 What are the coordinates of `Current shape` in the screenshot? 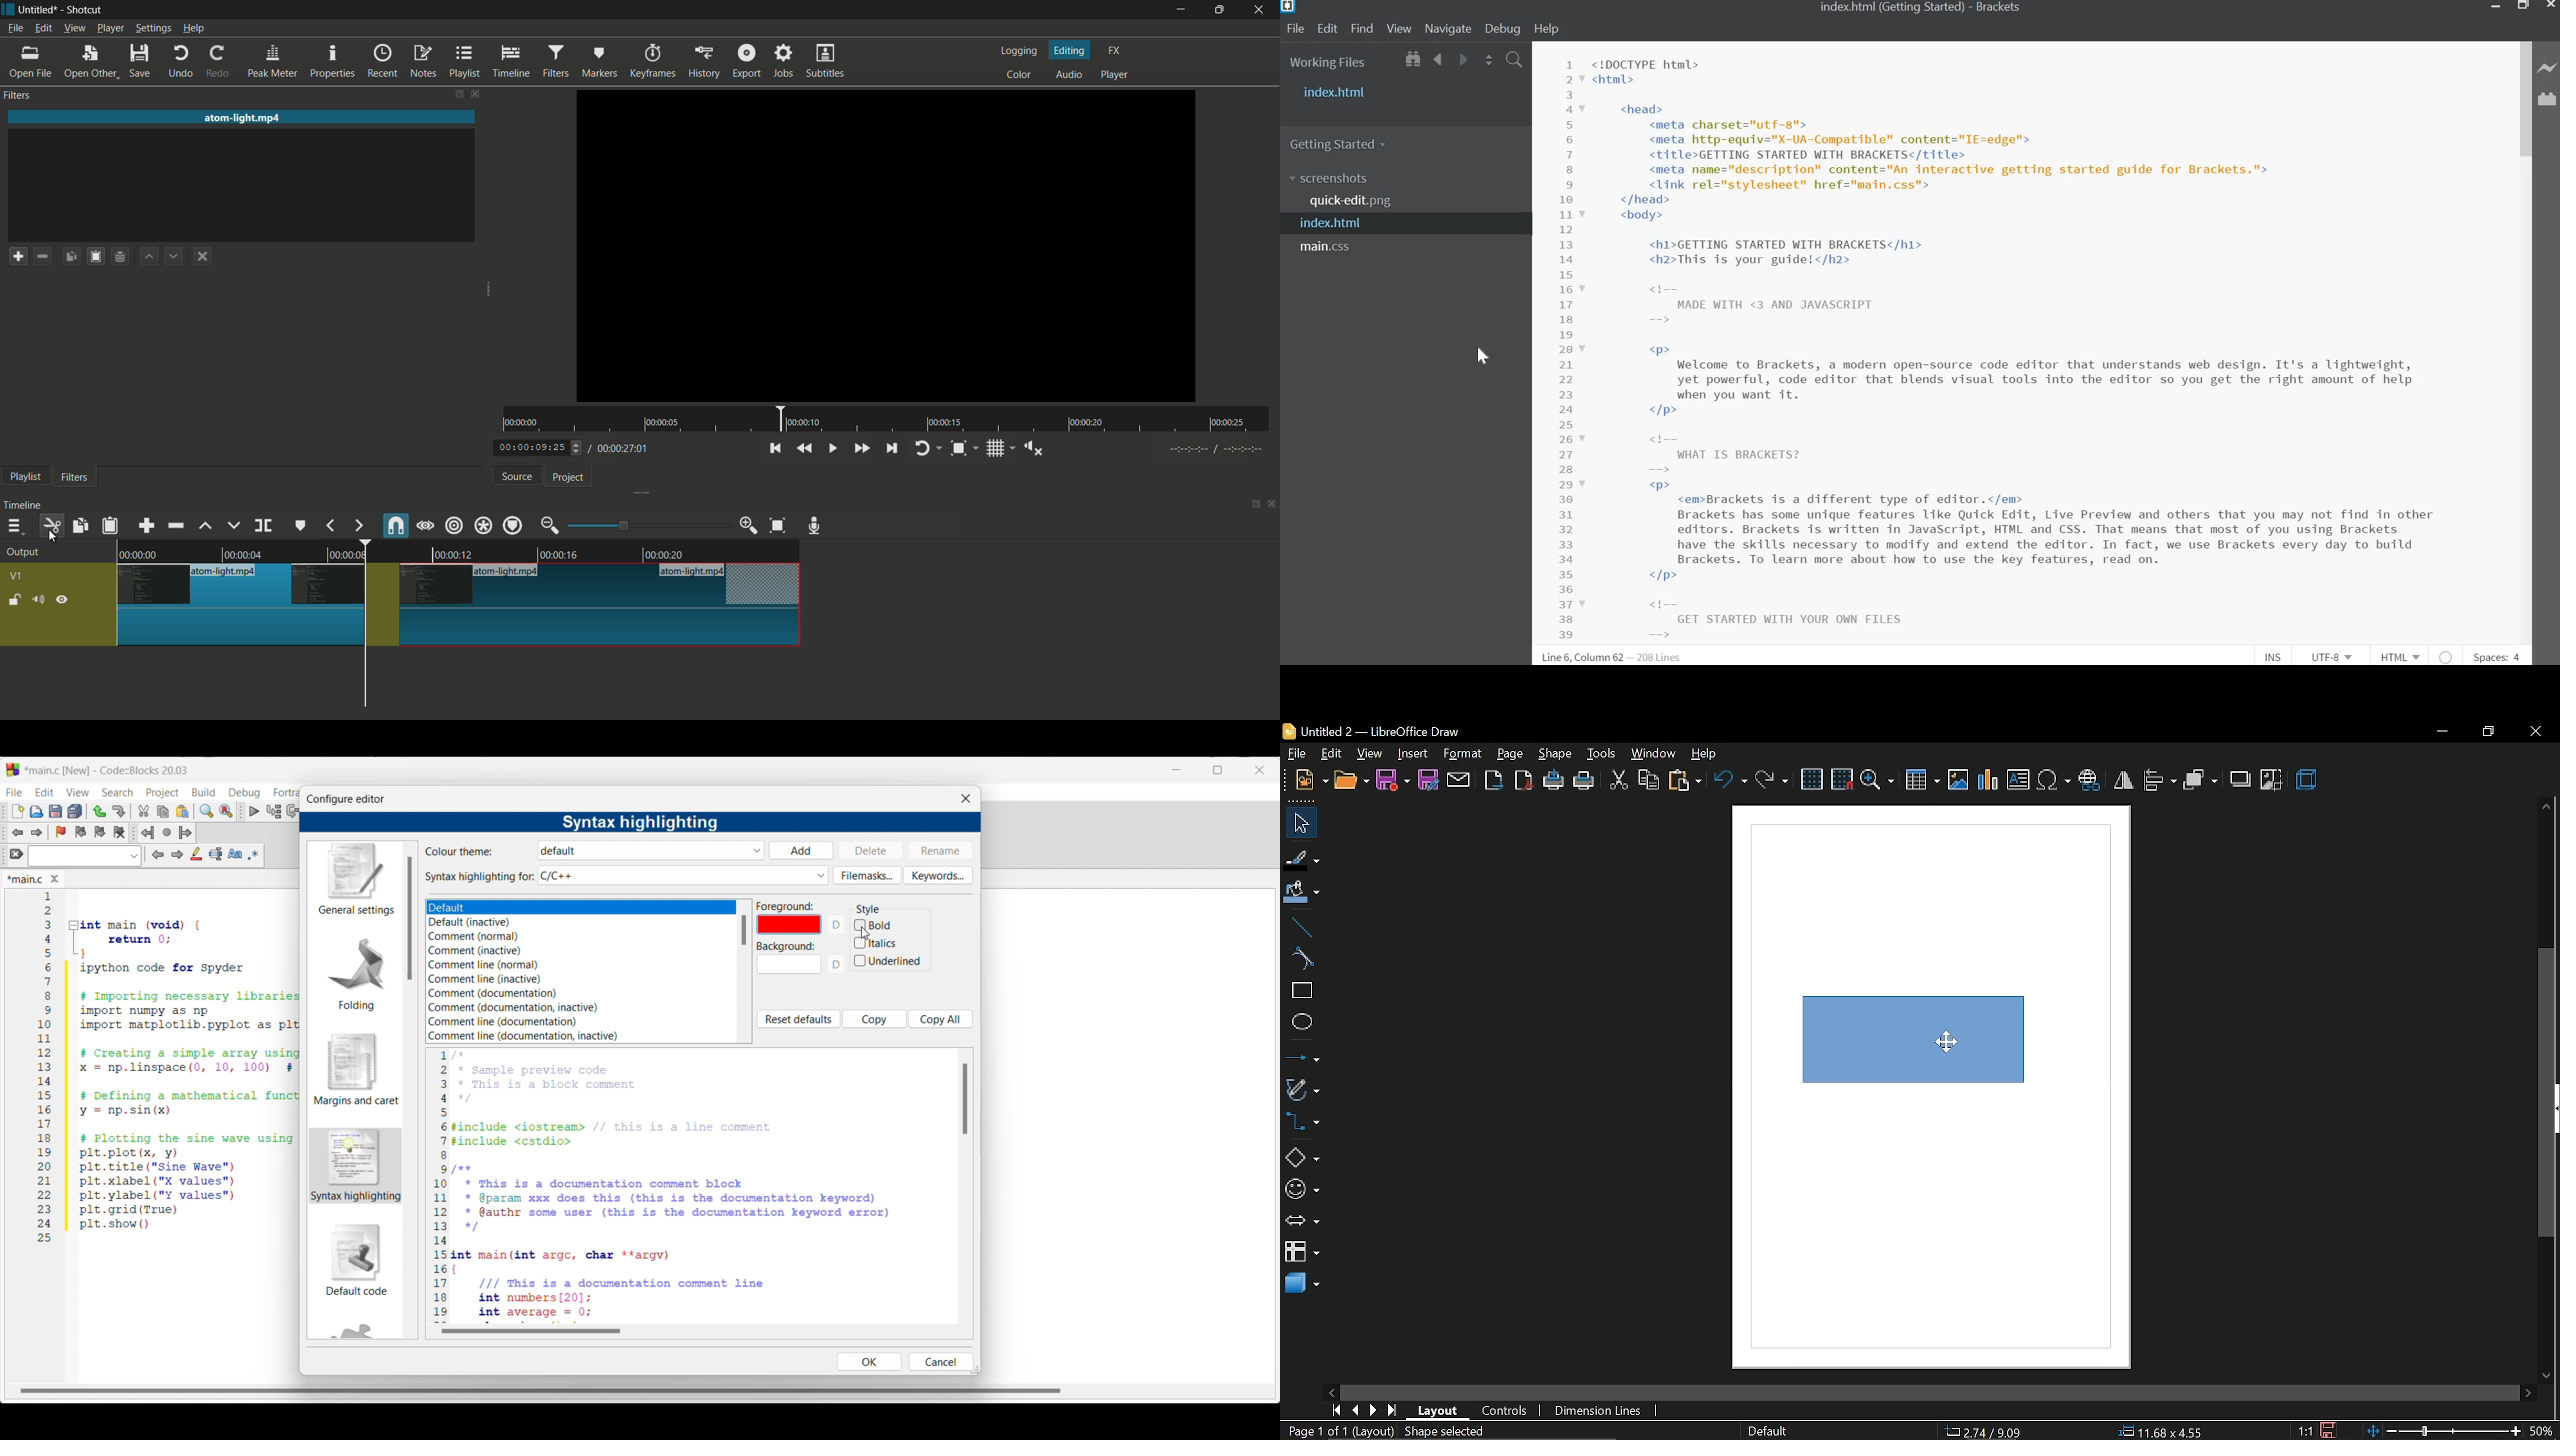 It's located at (1922, 1053).